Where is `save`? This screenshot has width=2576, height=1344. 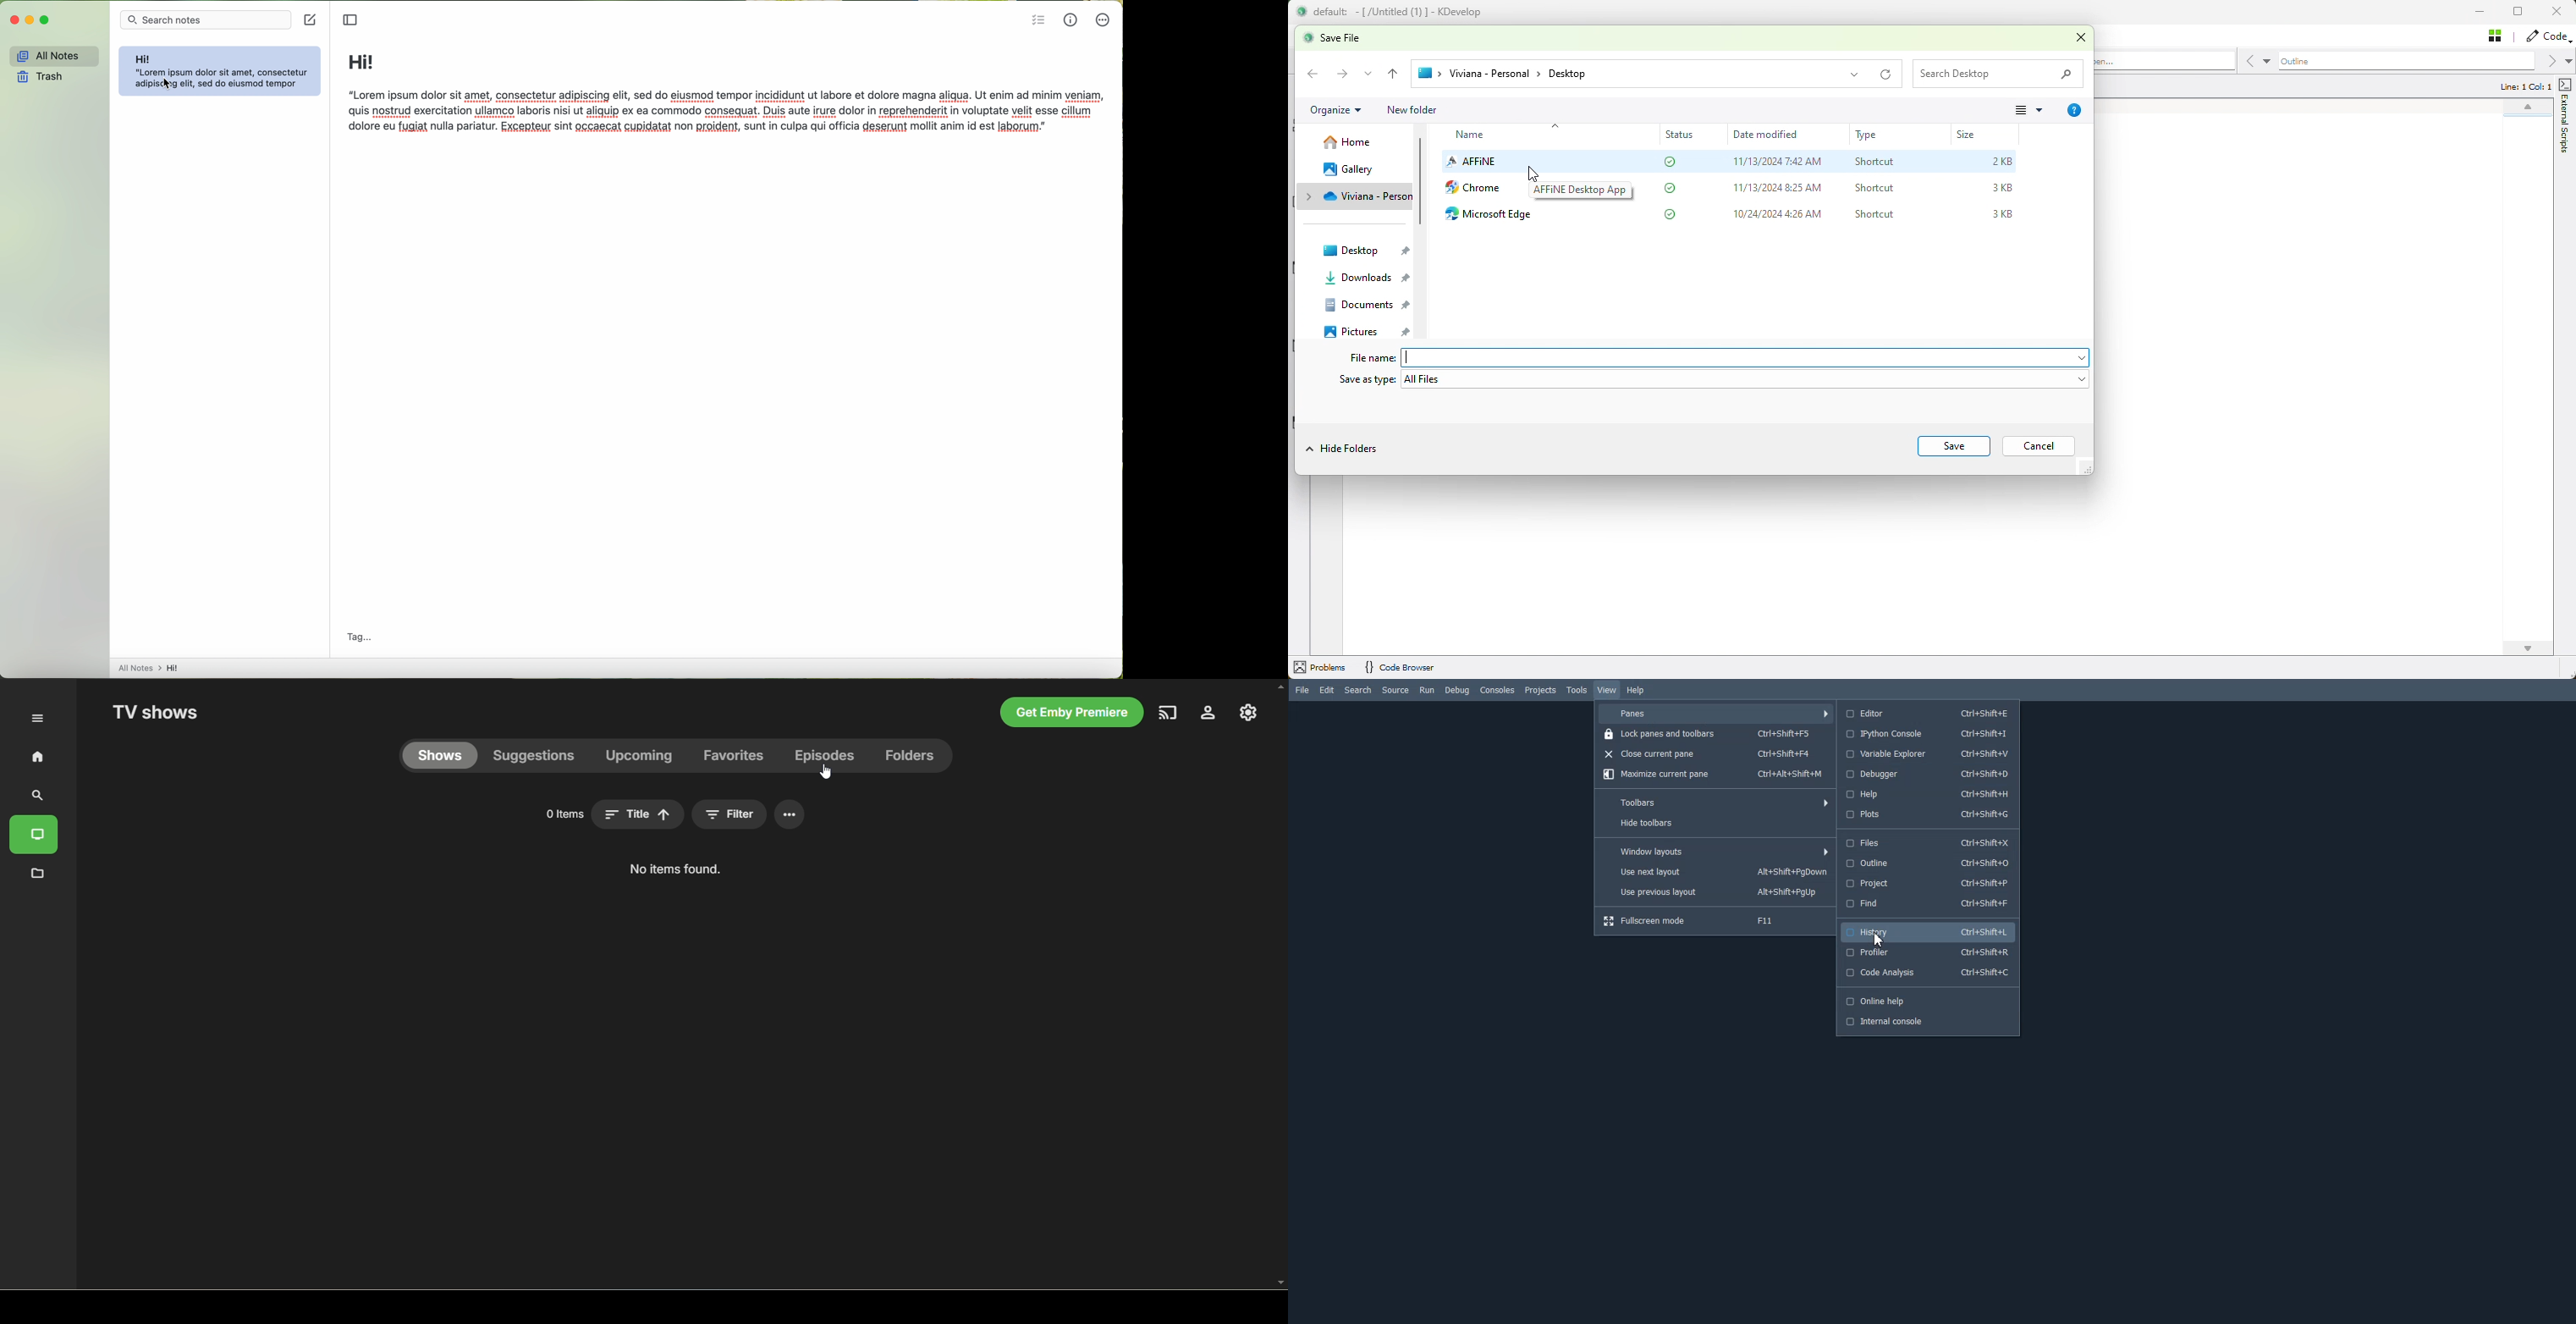
save is located at coordinates (1951, 446).